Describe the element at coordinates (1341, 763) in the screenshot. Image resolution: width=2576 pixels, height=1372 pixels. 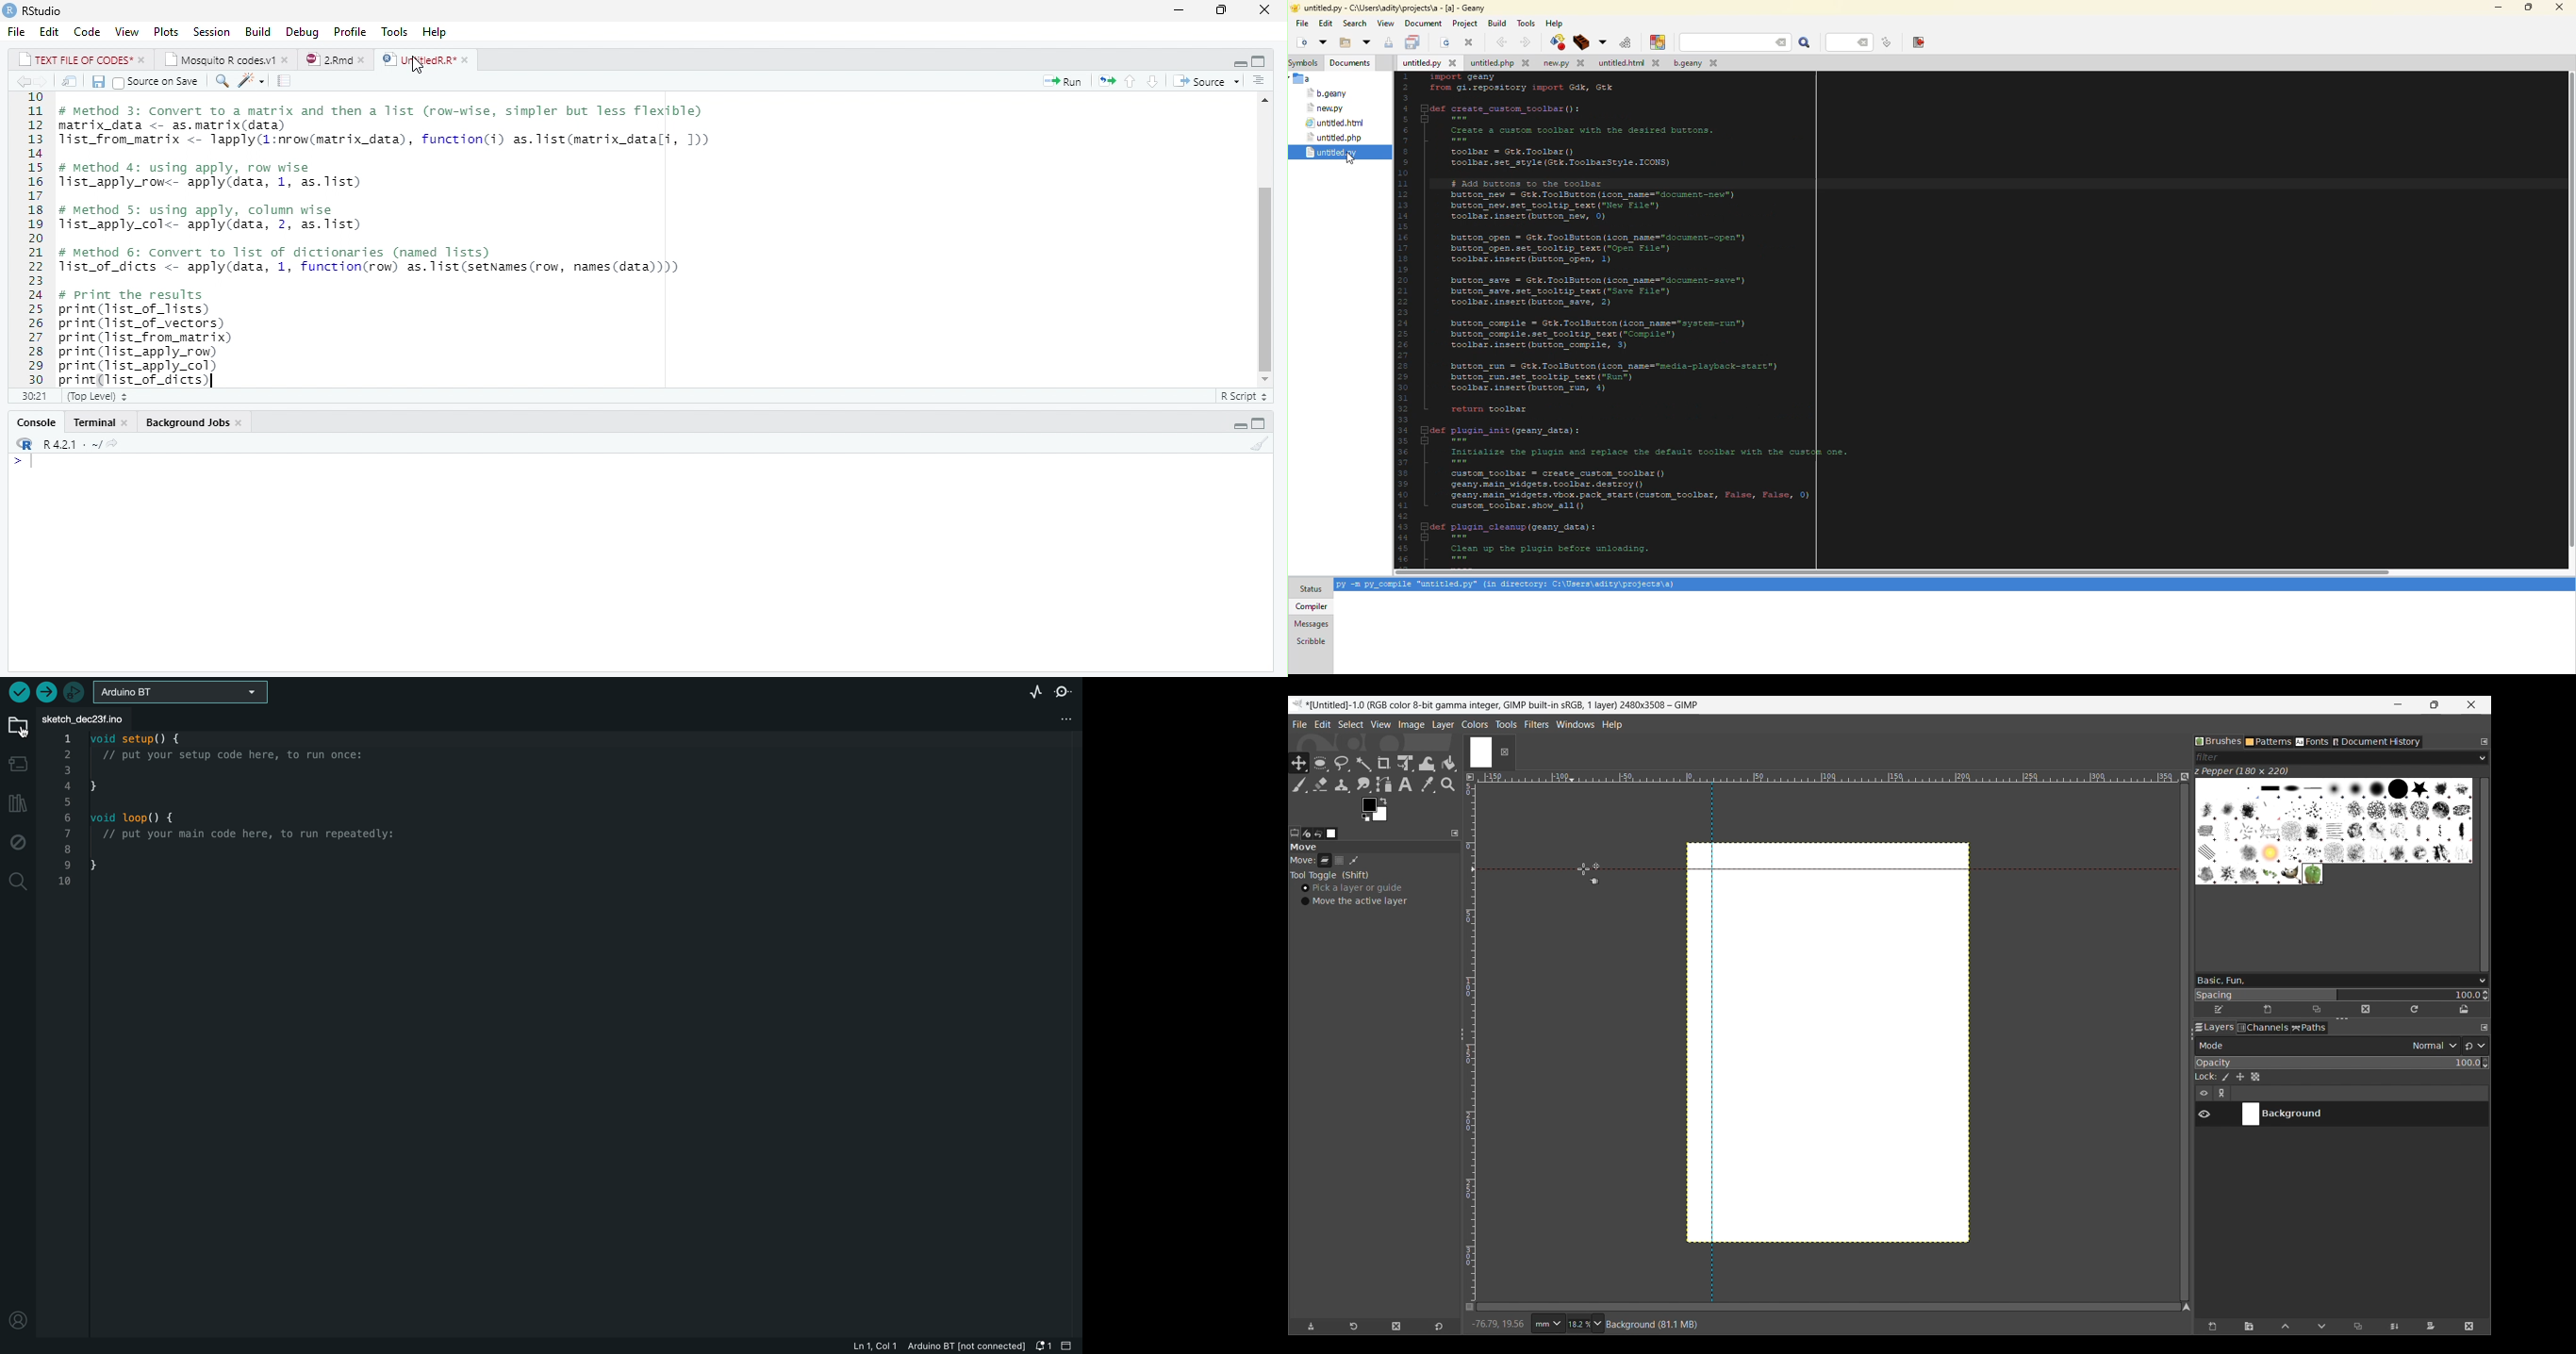
I see `Free select tool` at that location.